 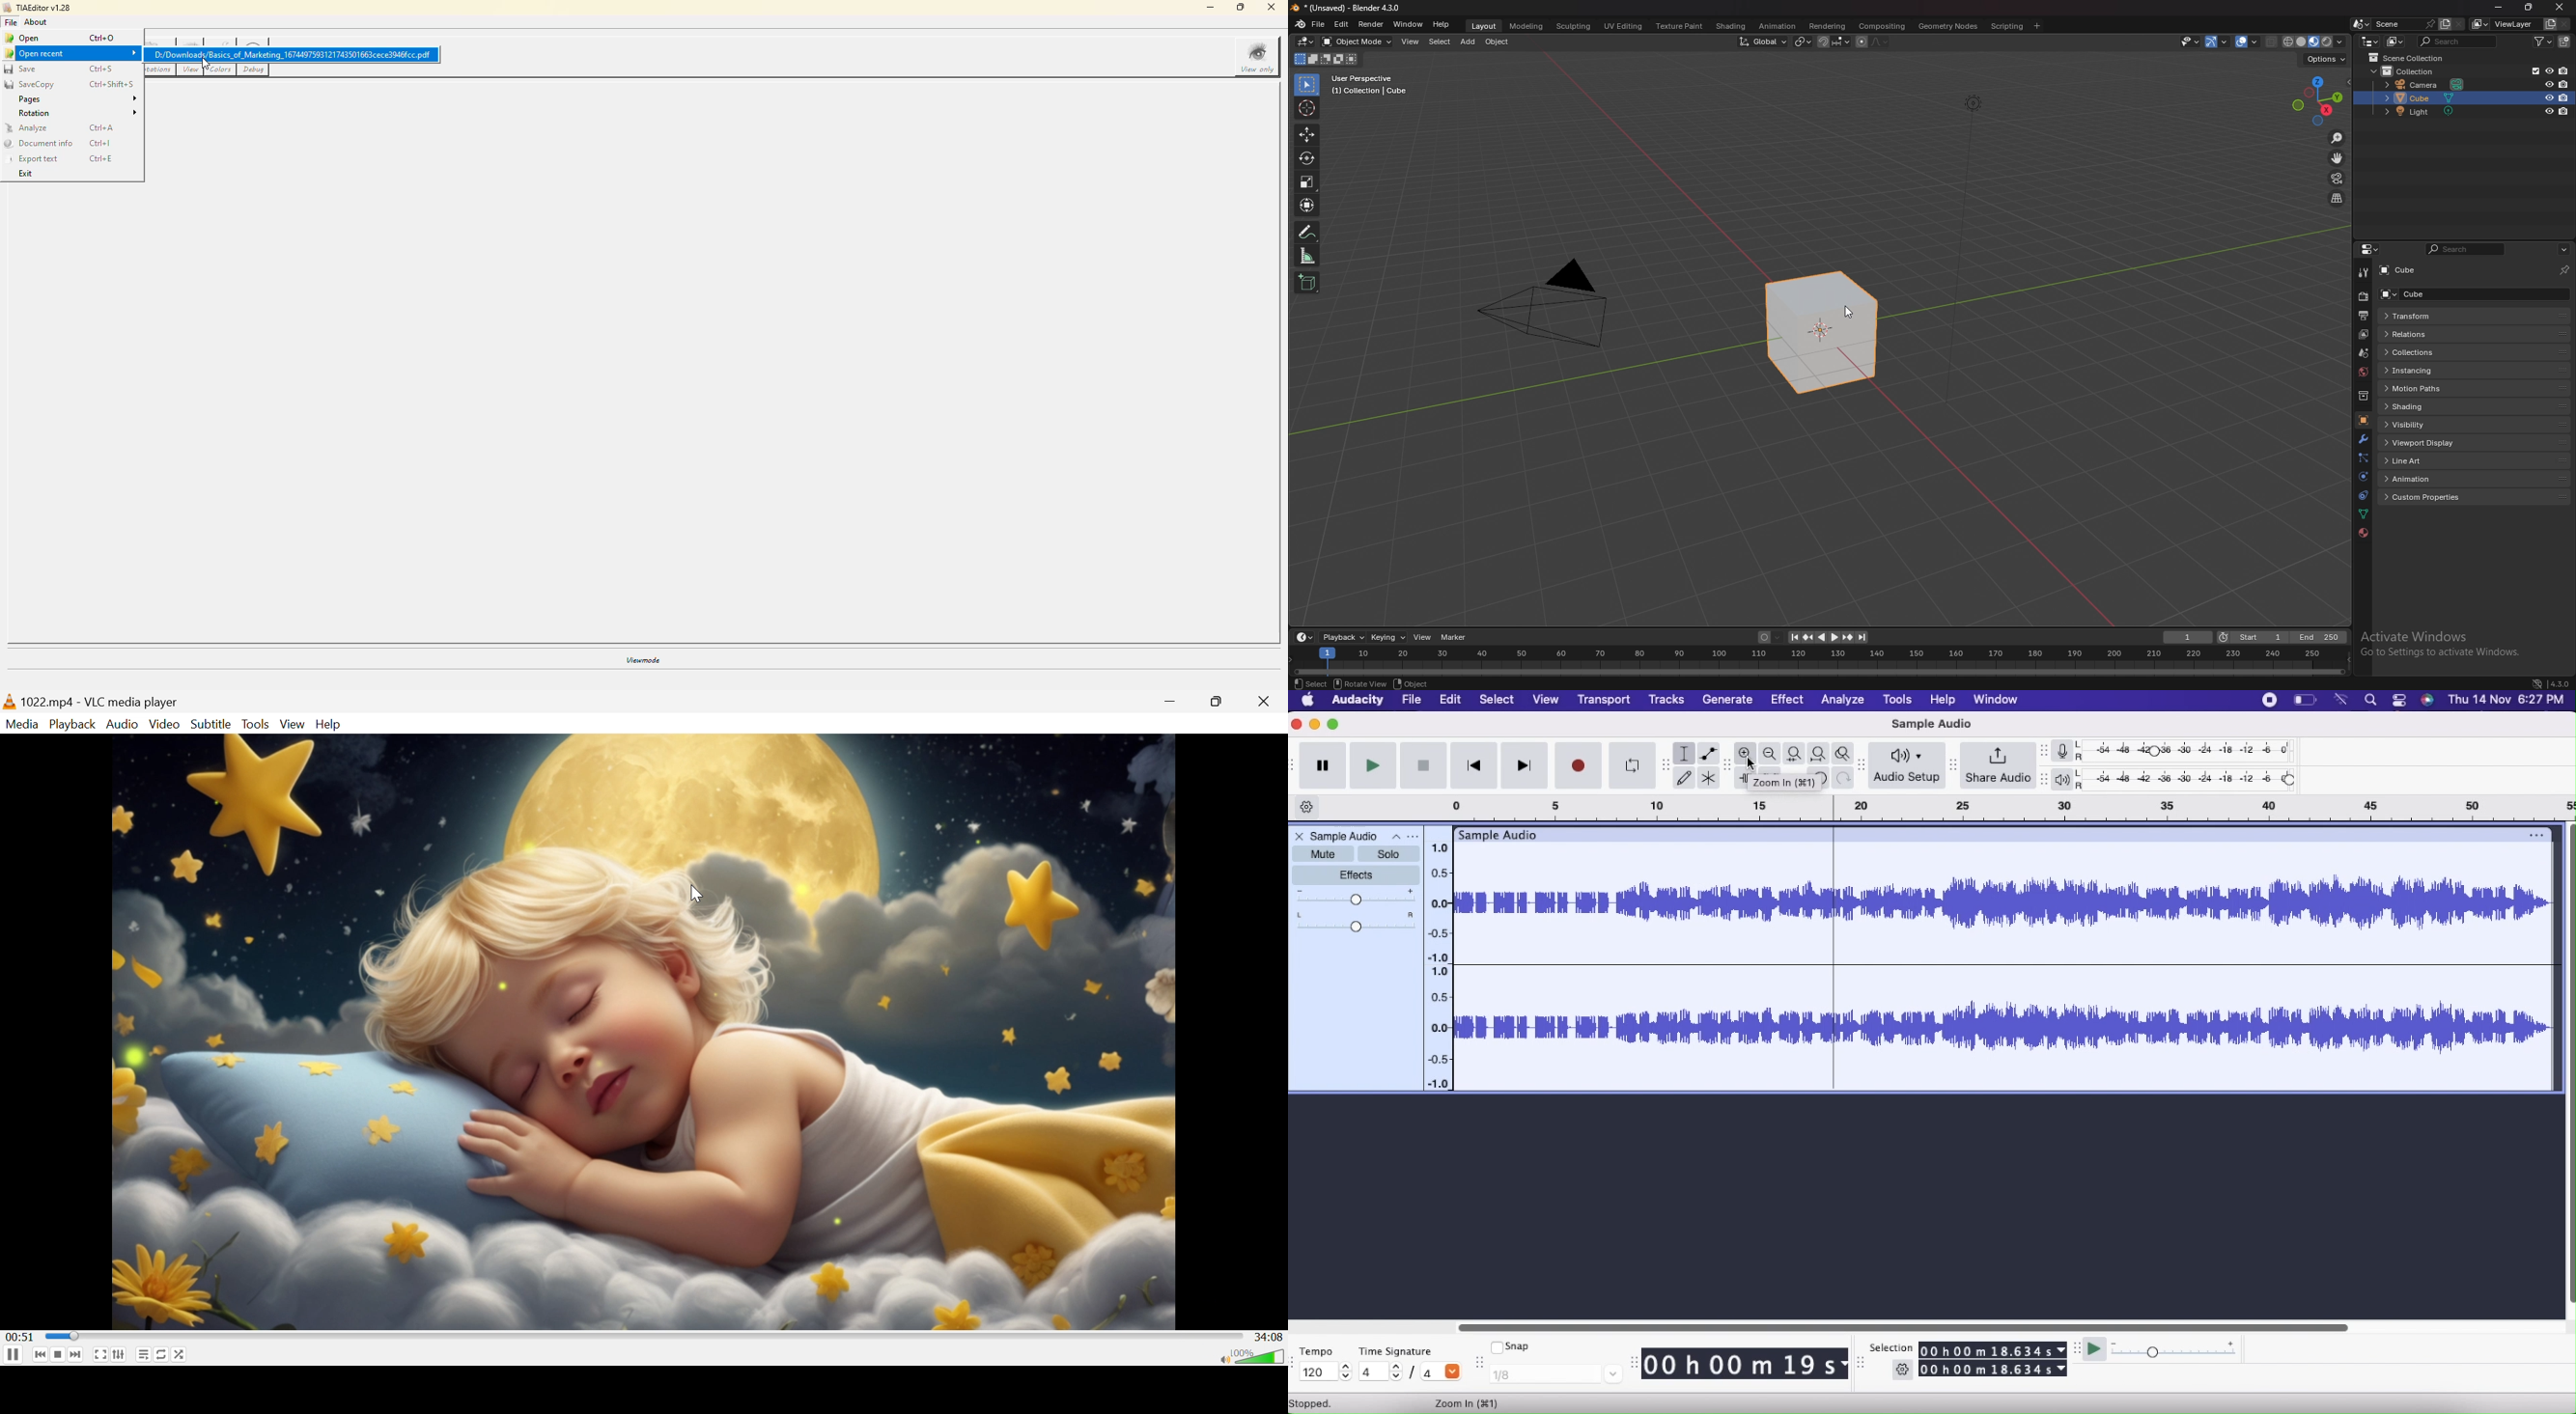 I want to click on selected cube, so click(x=1821, y=333).